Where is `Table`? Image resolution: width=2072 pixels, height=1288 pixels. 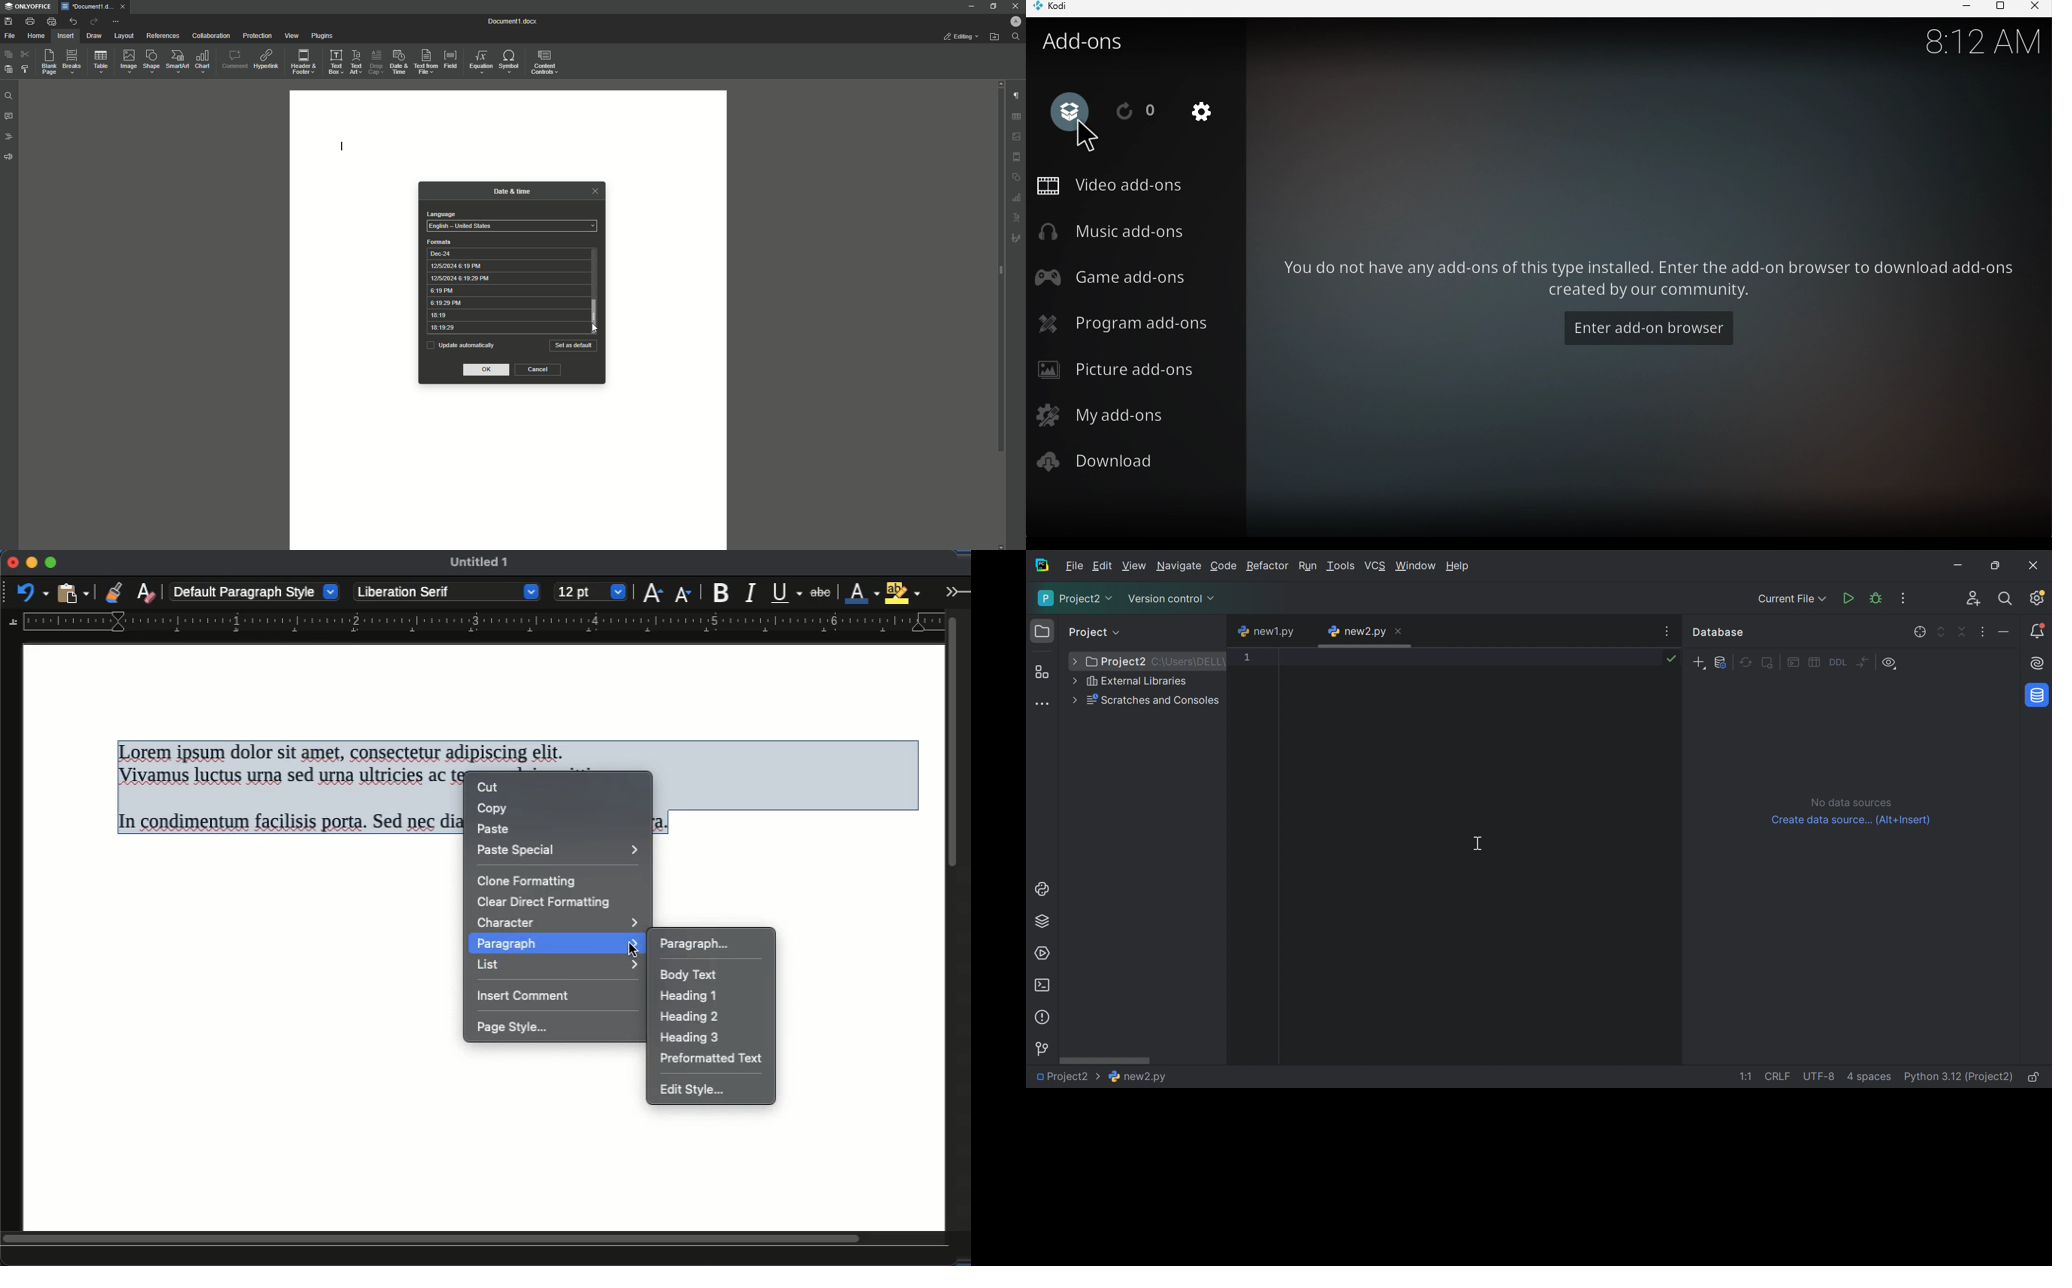
Table is located at coordinates (99, 62).